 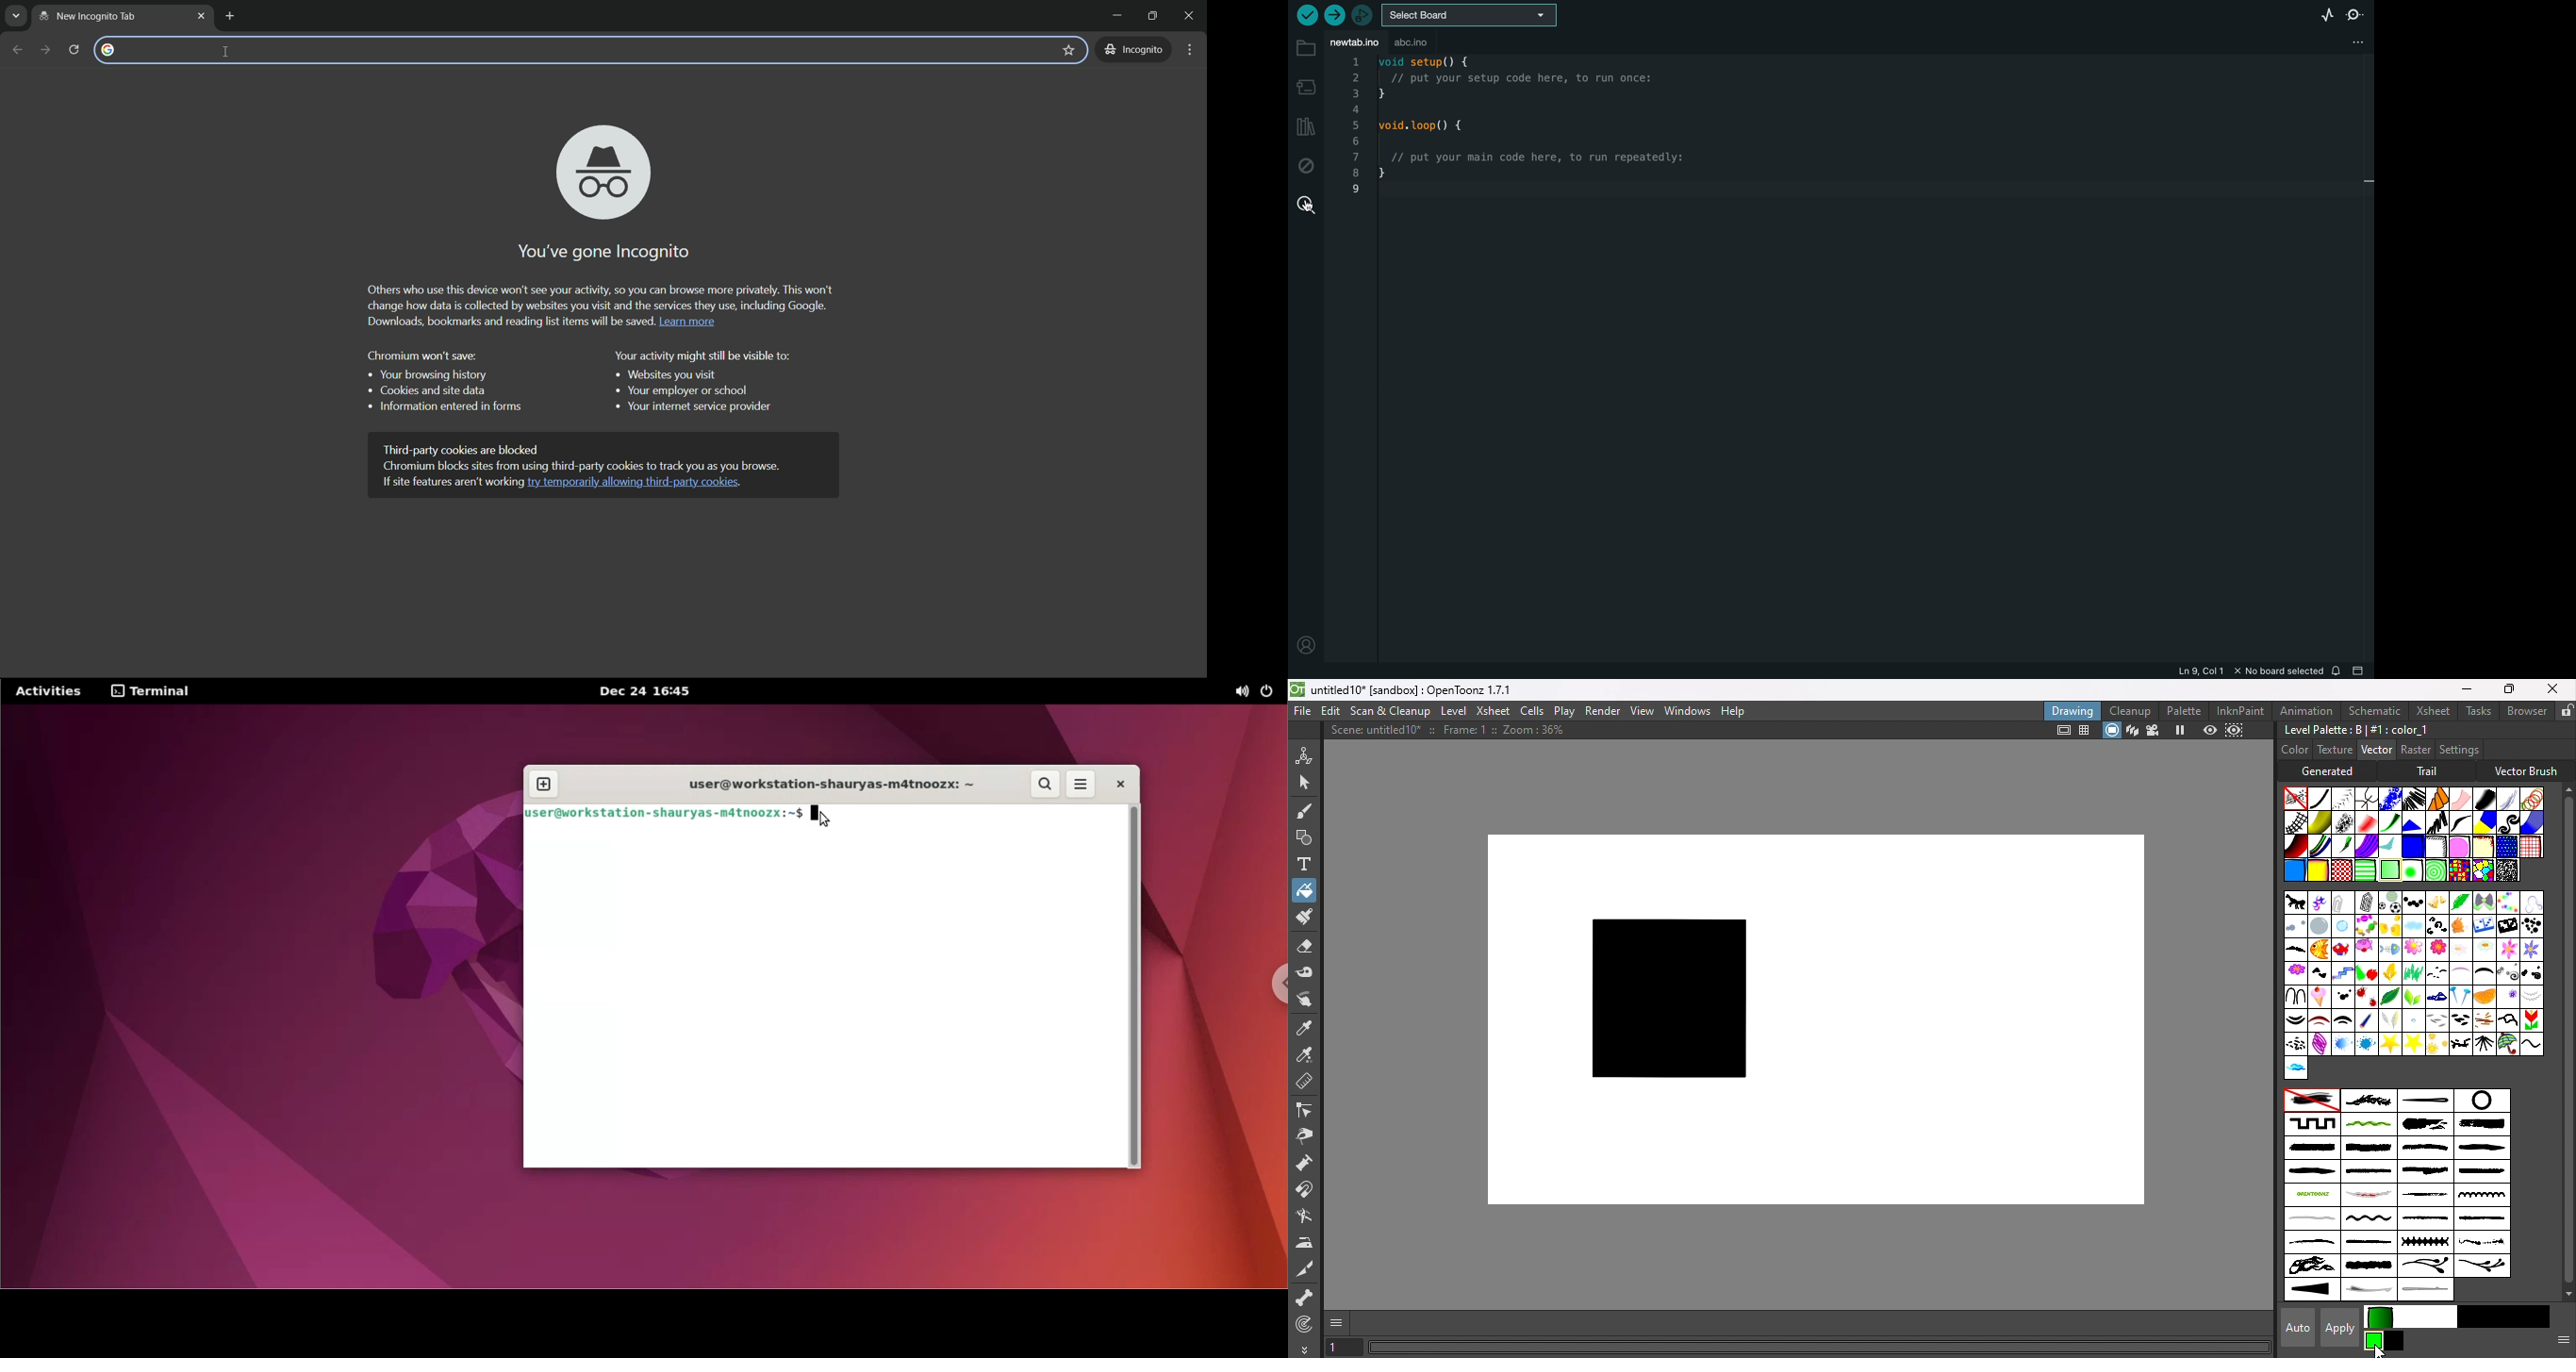 I want to click on medium_brush4, so click(x=2423, y=1171).